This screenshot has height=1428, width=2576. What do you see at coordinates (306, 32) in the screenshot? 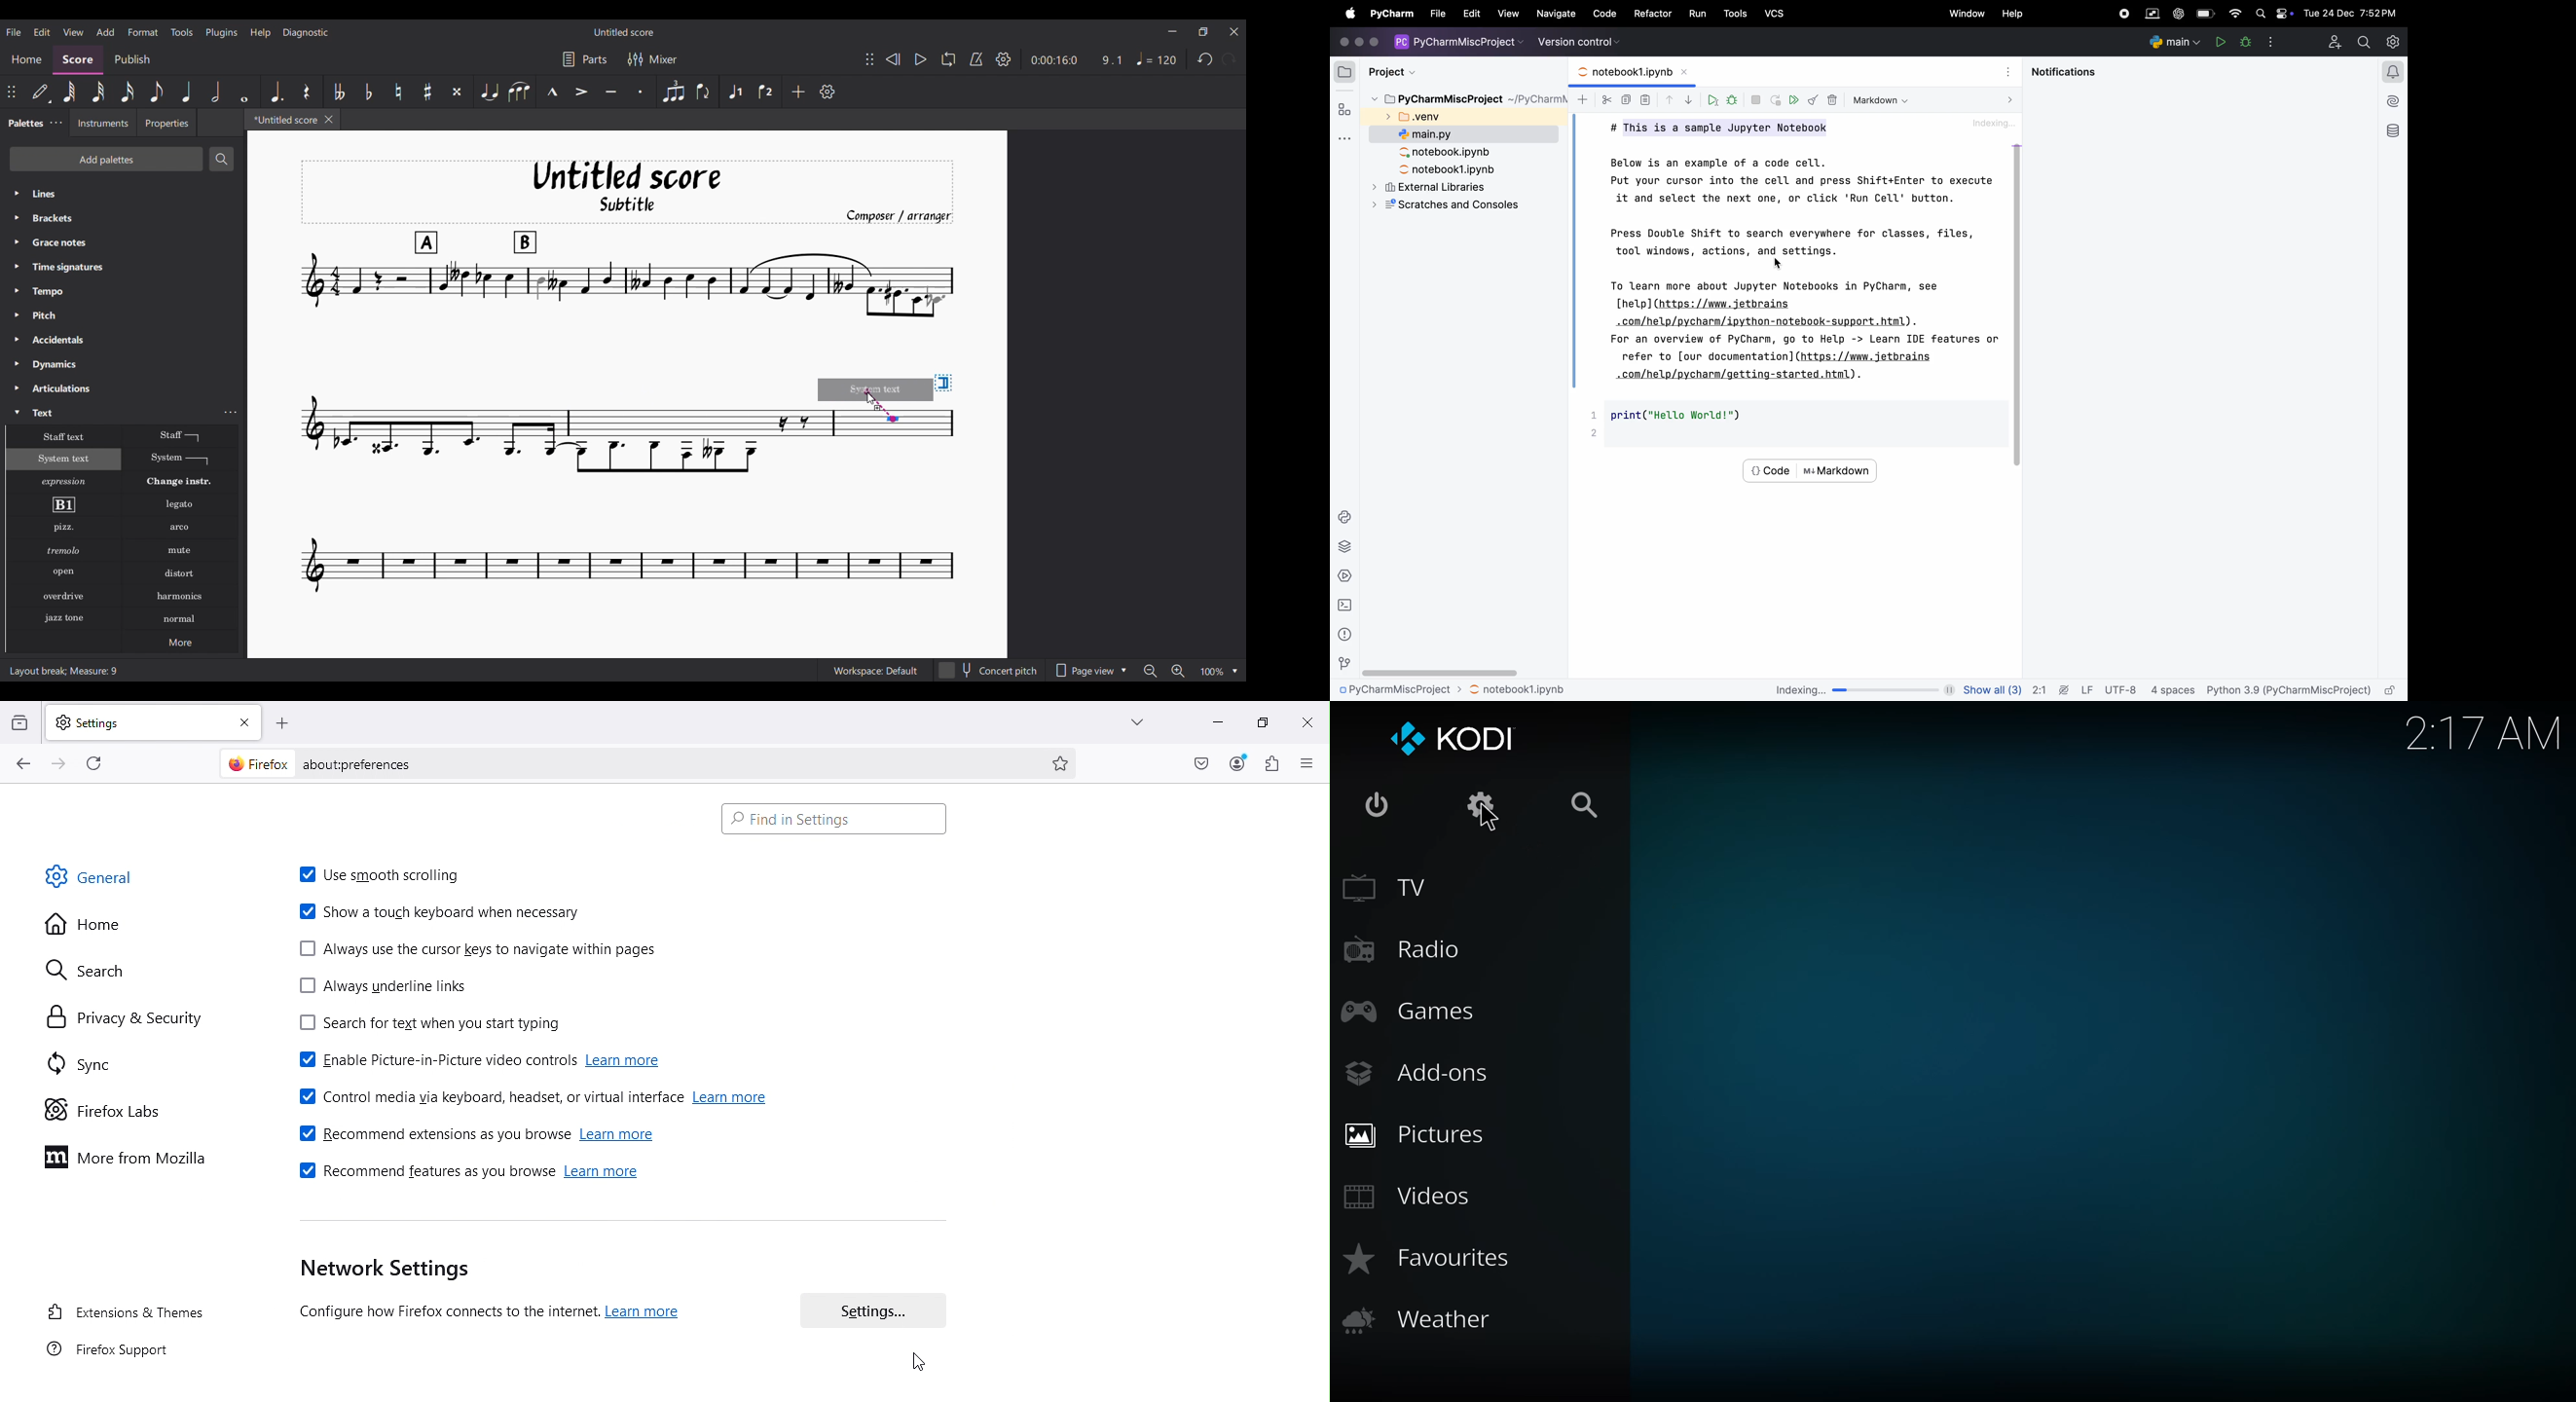
I see `Diagnostic menu` at bounding box center [306, 32].